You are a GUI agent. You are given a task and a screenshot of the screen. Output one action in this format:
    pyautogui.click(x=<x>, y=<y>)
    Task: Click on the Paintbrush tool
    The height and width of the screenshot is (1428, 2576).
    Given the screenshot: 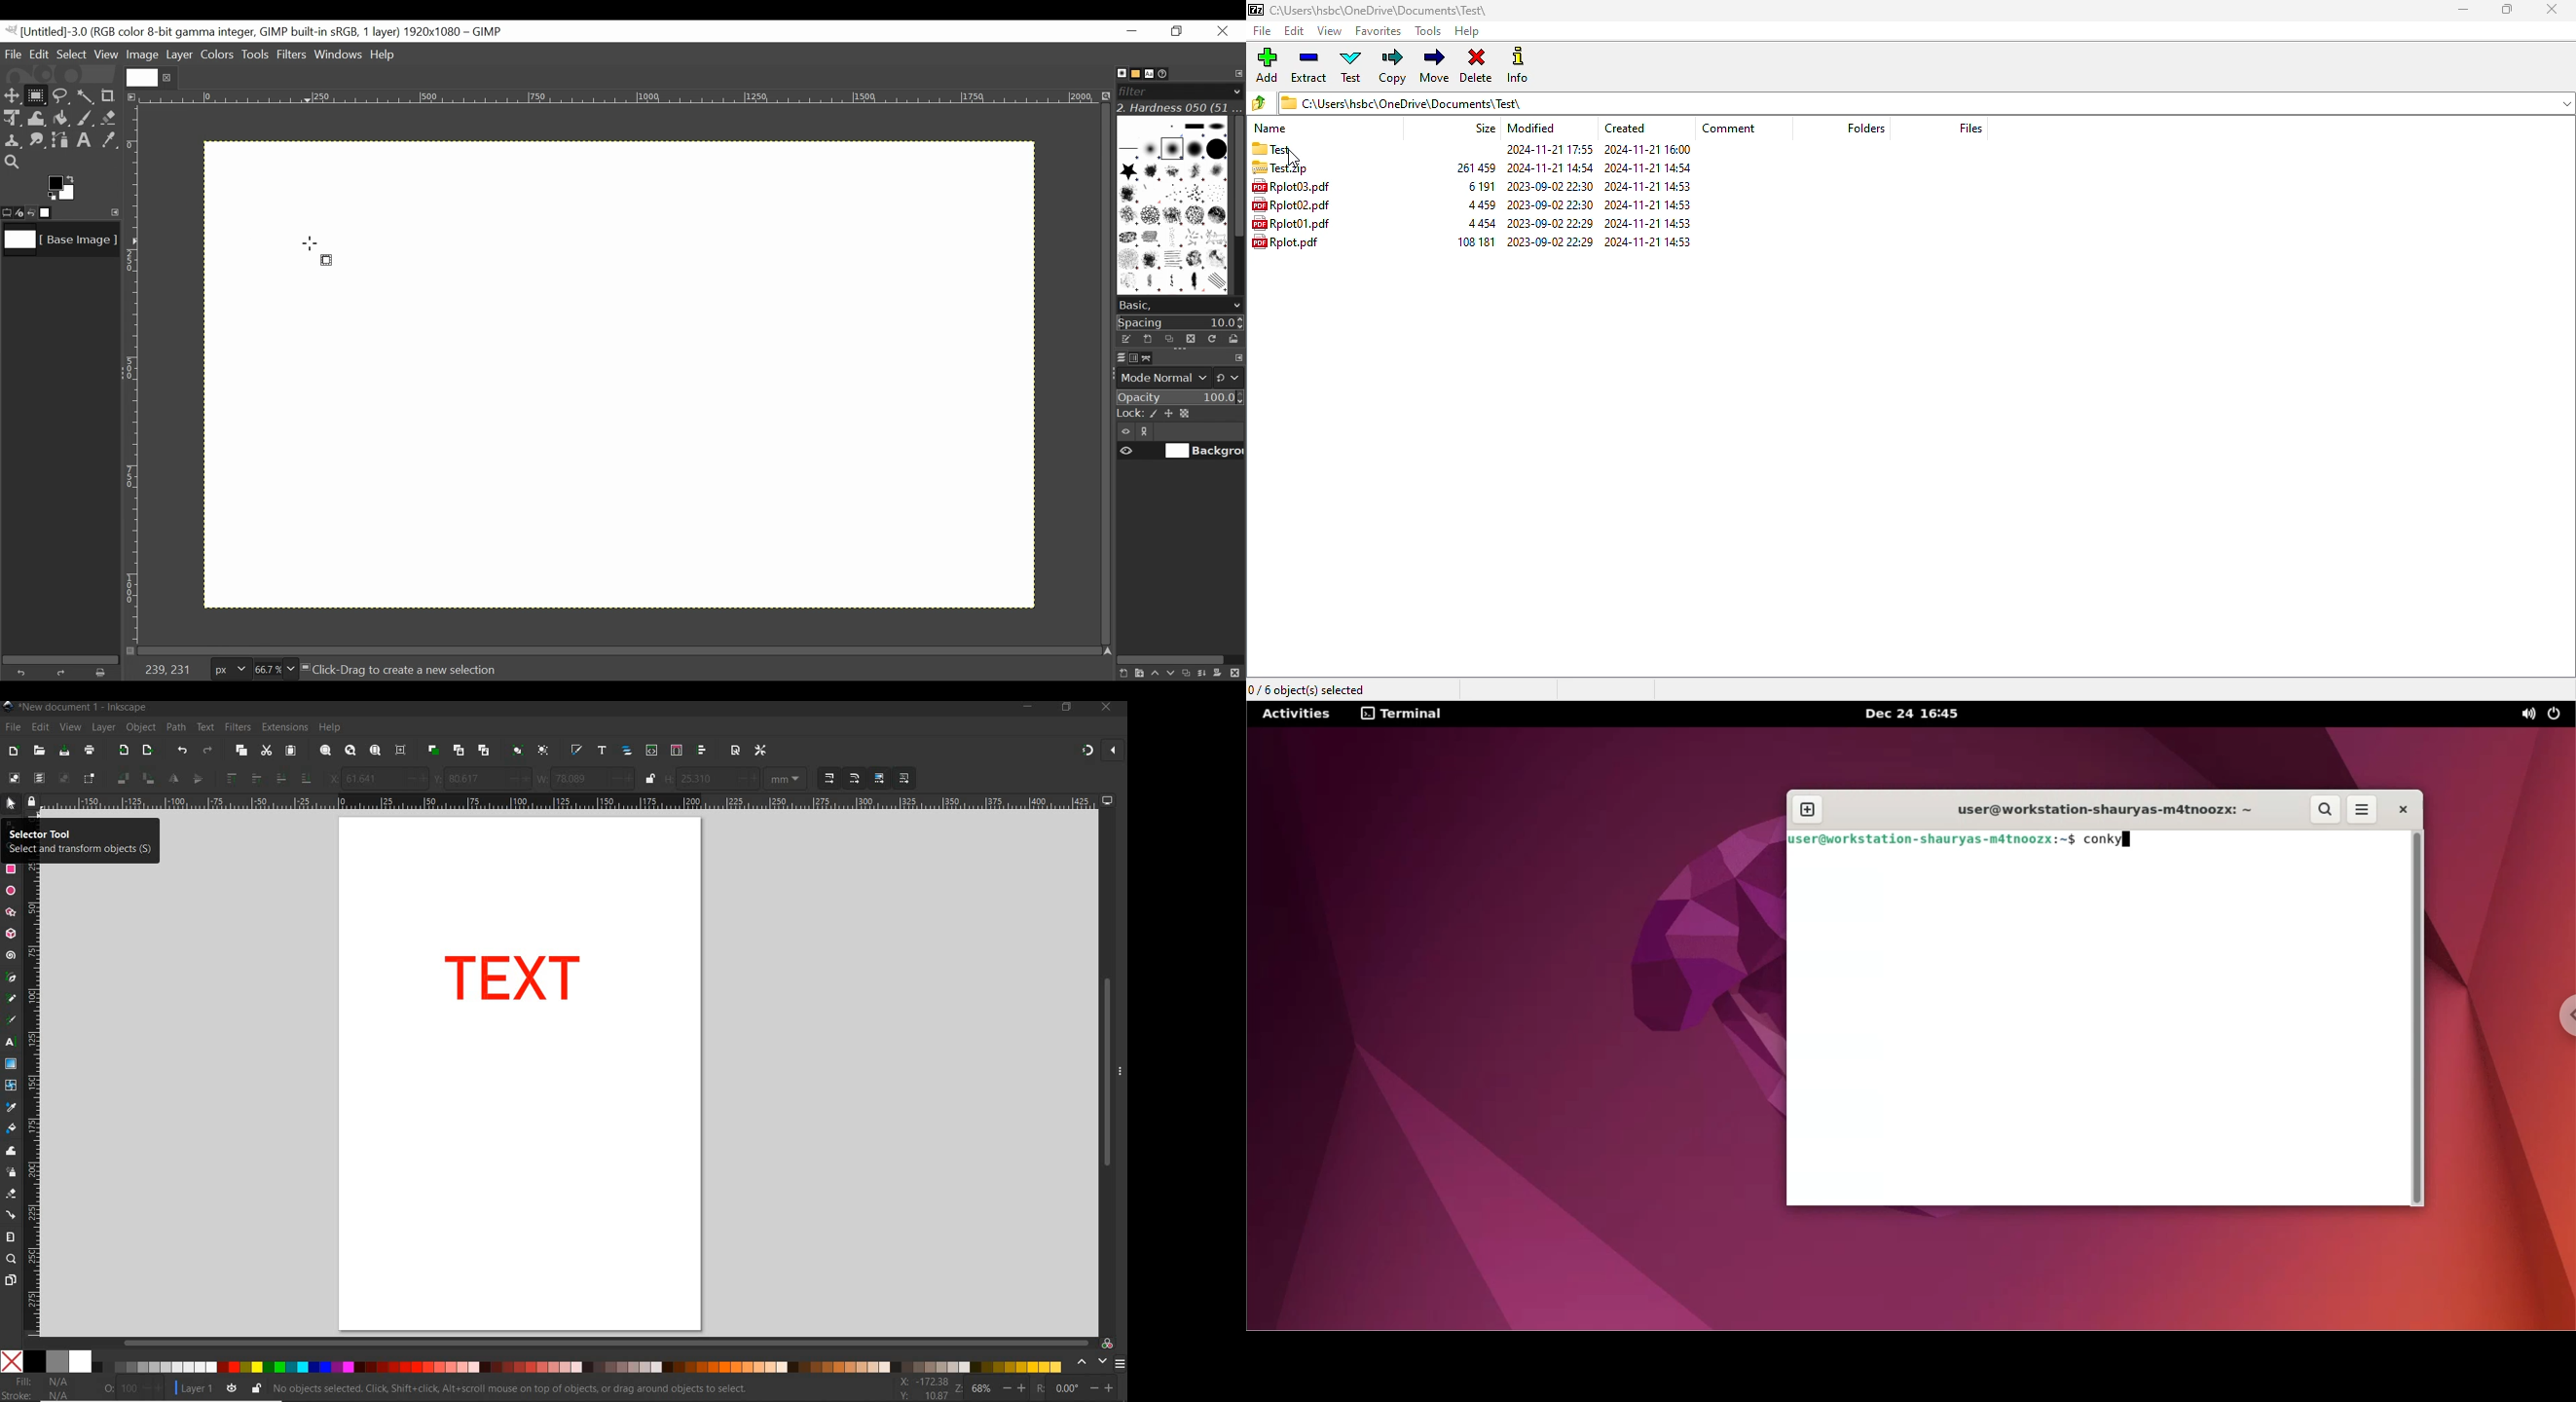 What is the action you would take?
    pyautogui.click(x=85, y=119)
    